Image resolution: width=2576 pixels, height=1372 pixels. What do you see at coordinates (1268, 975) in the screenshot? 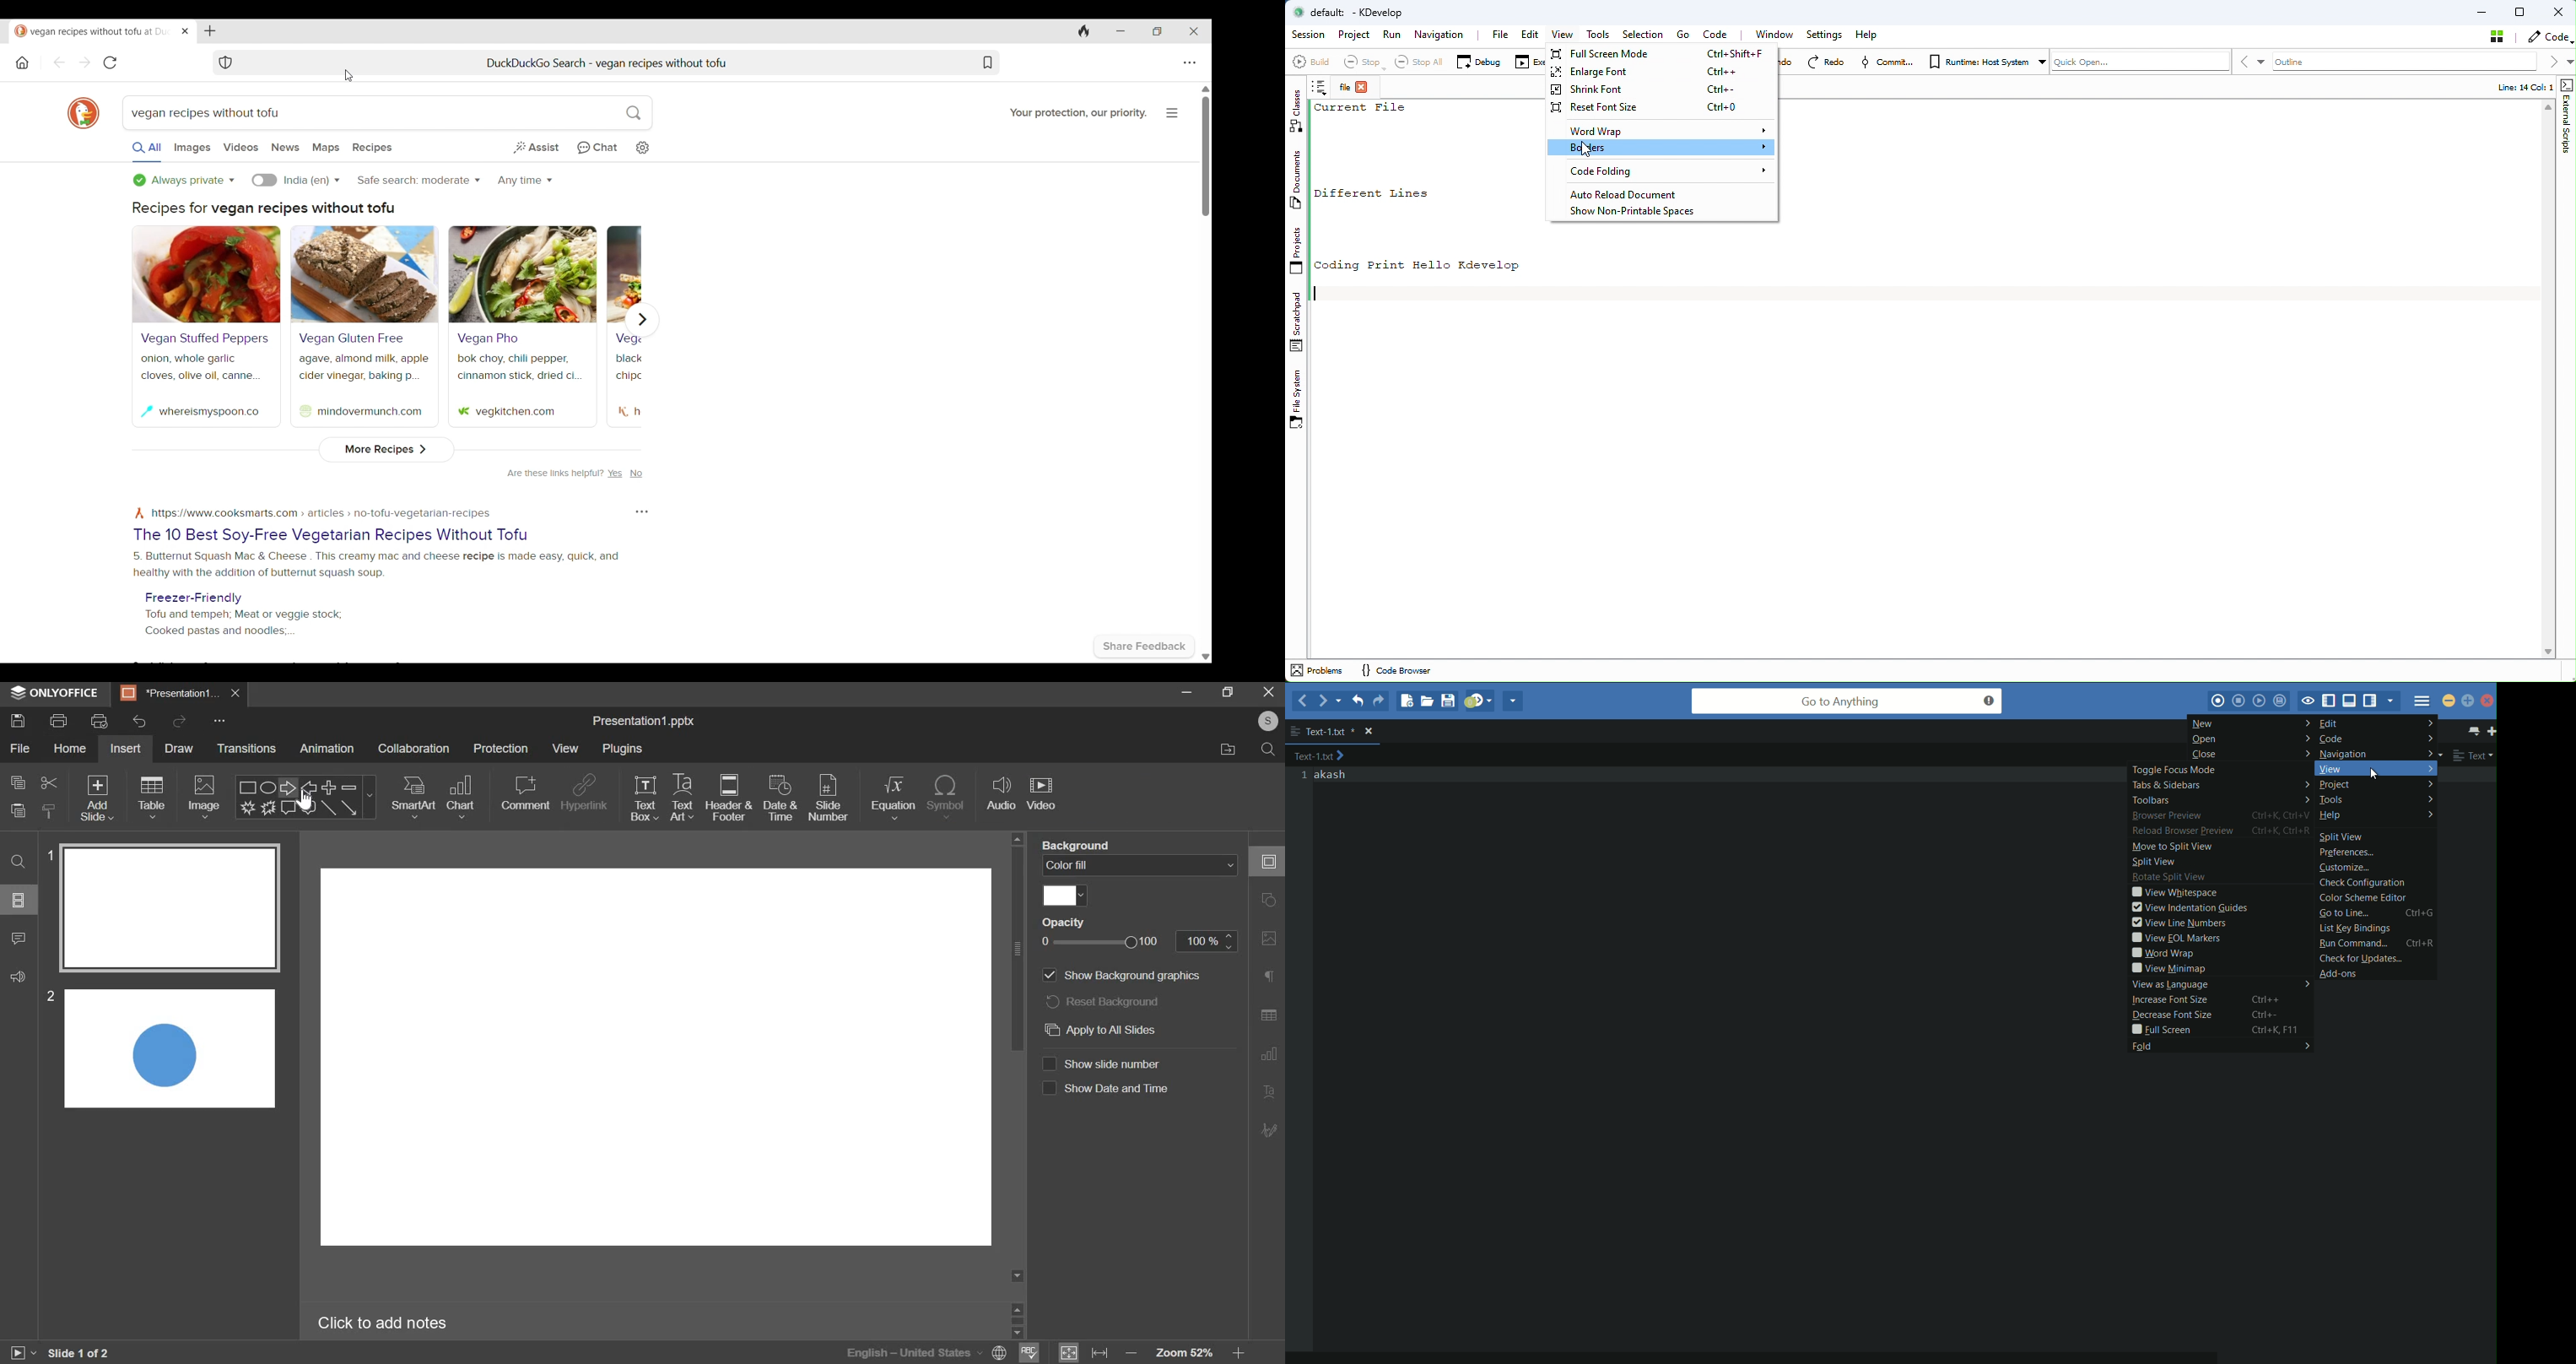
I see `Paragraph settings` at bounding box center [1268, 975].